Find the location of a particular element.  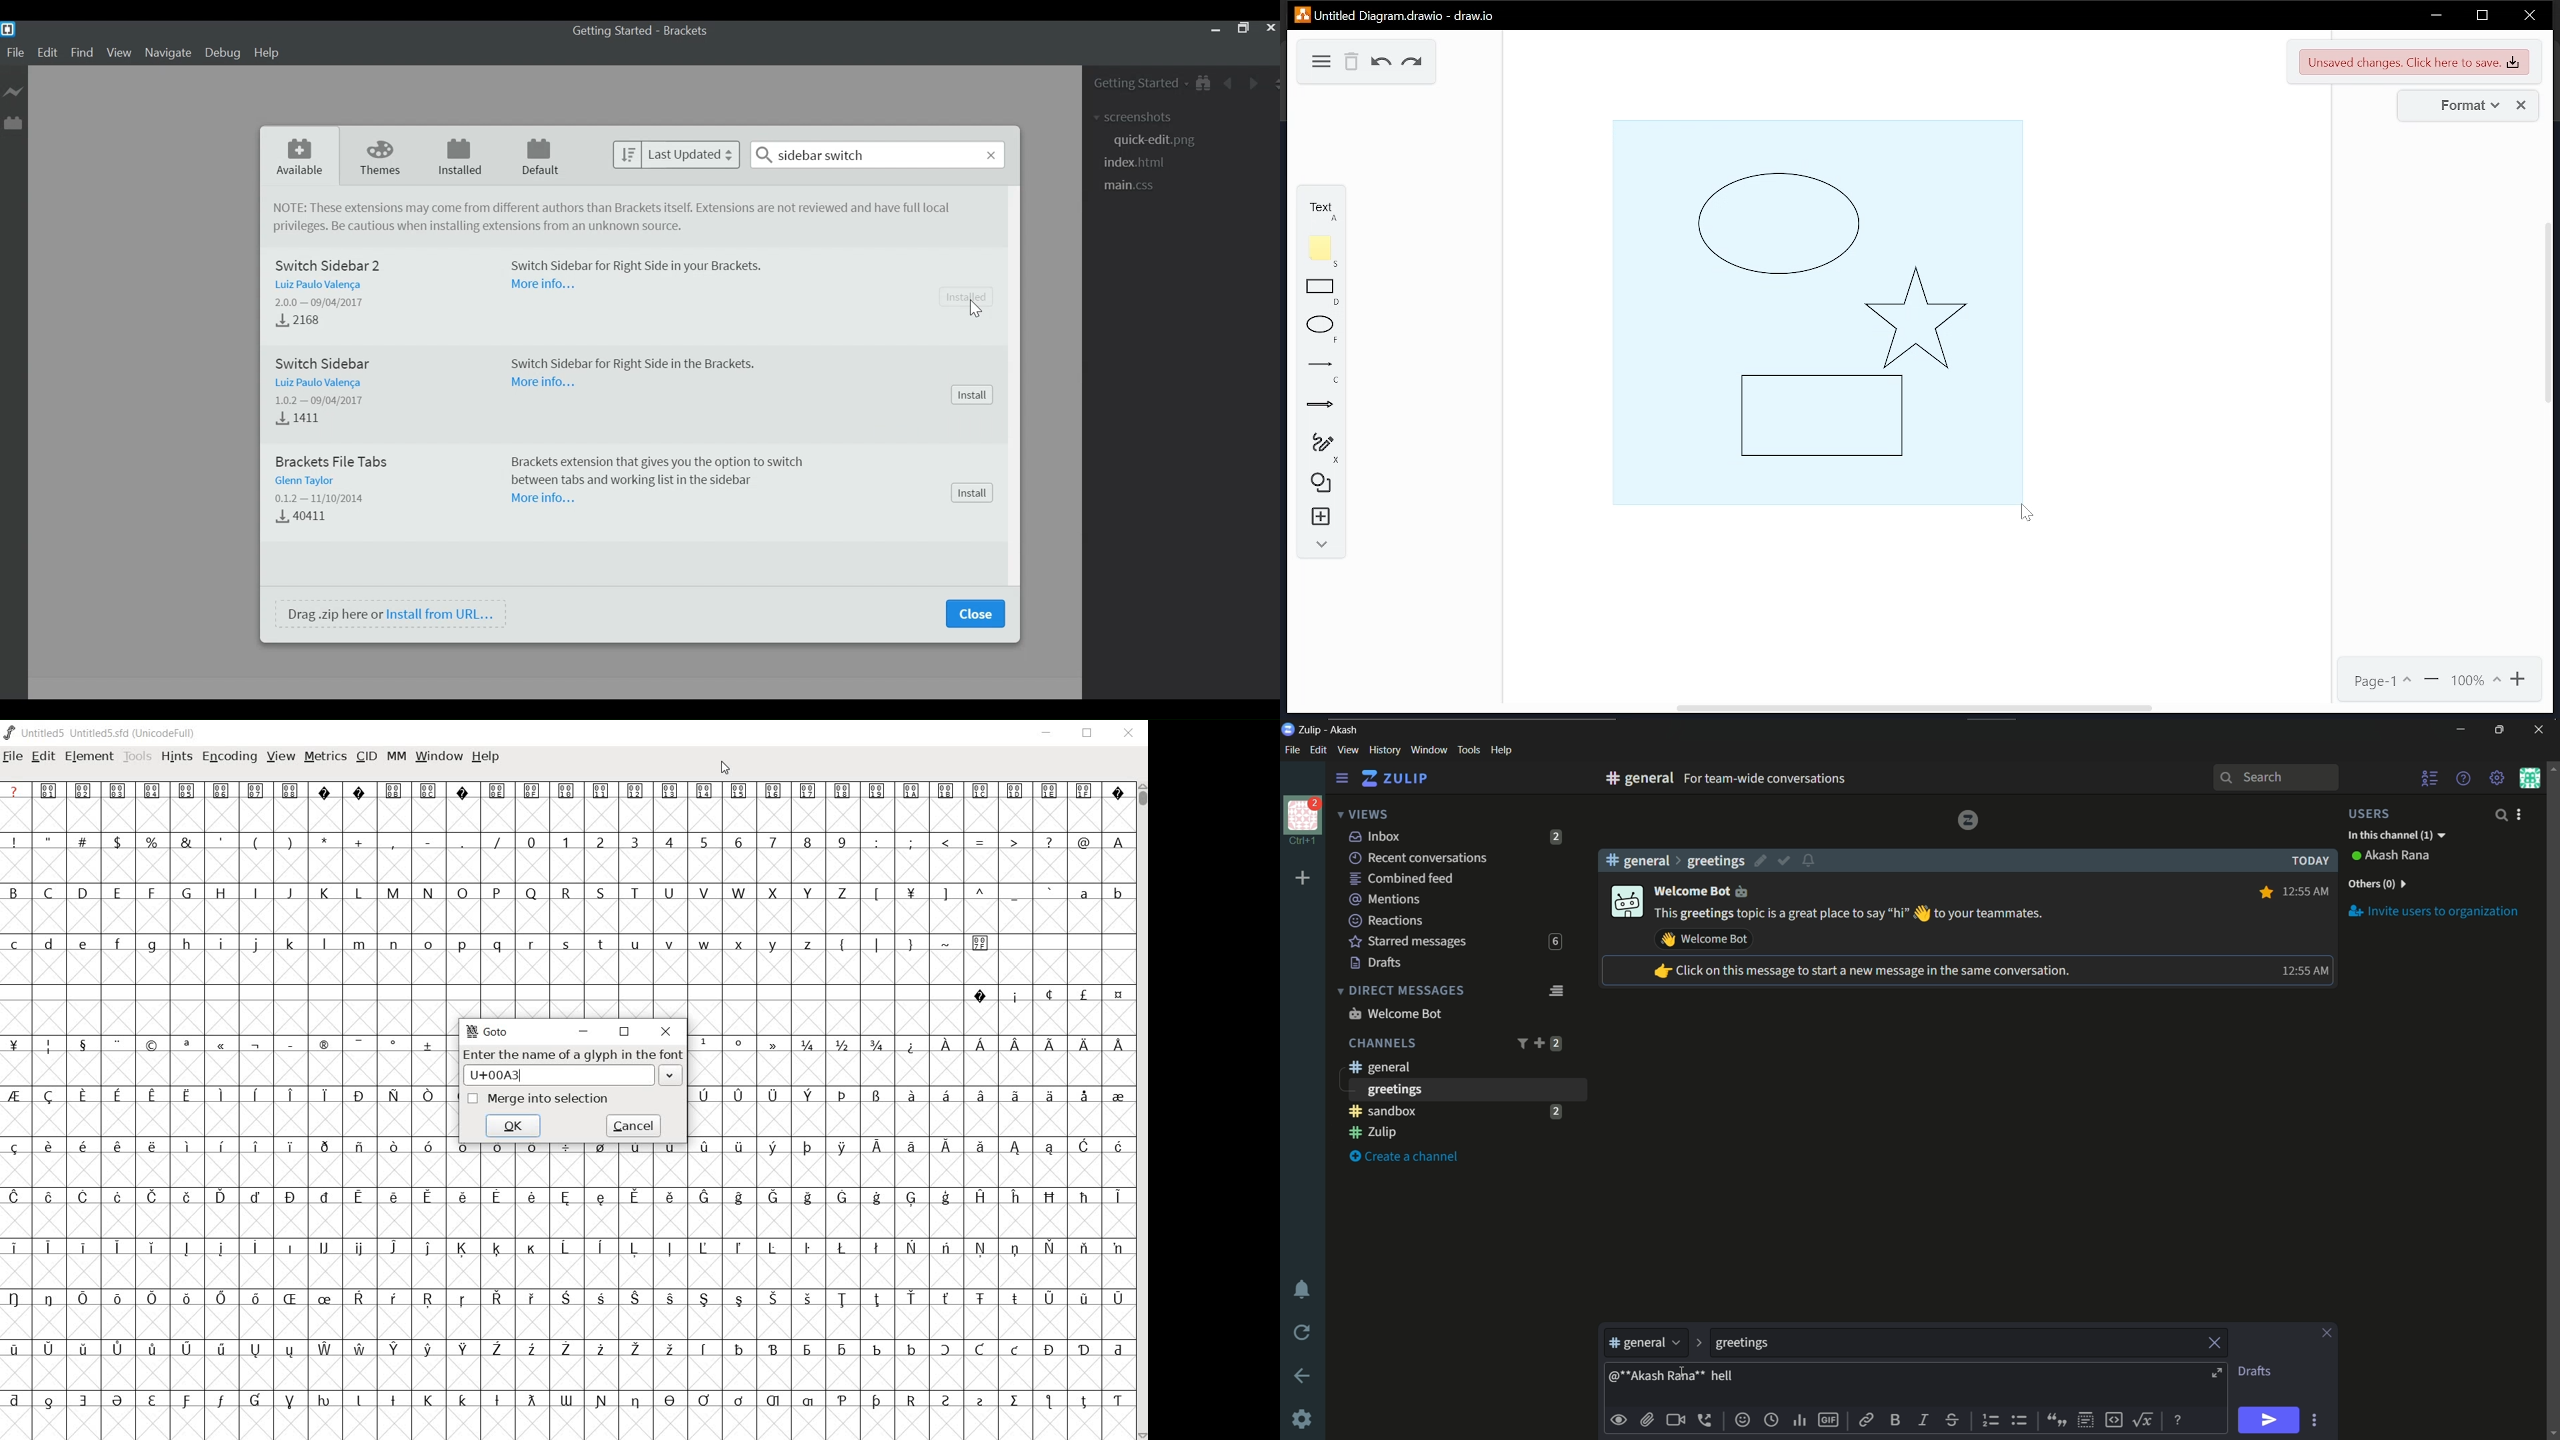

Symbol is located at coordinates (980, 1300).